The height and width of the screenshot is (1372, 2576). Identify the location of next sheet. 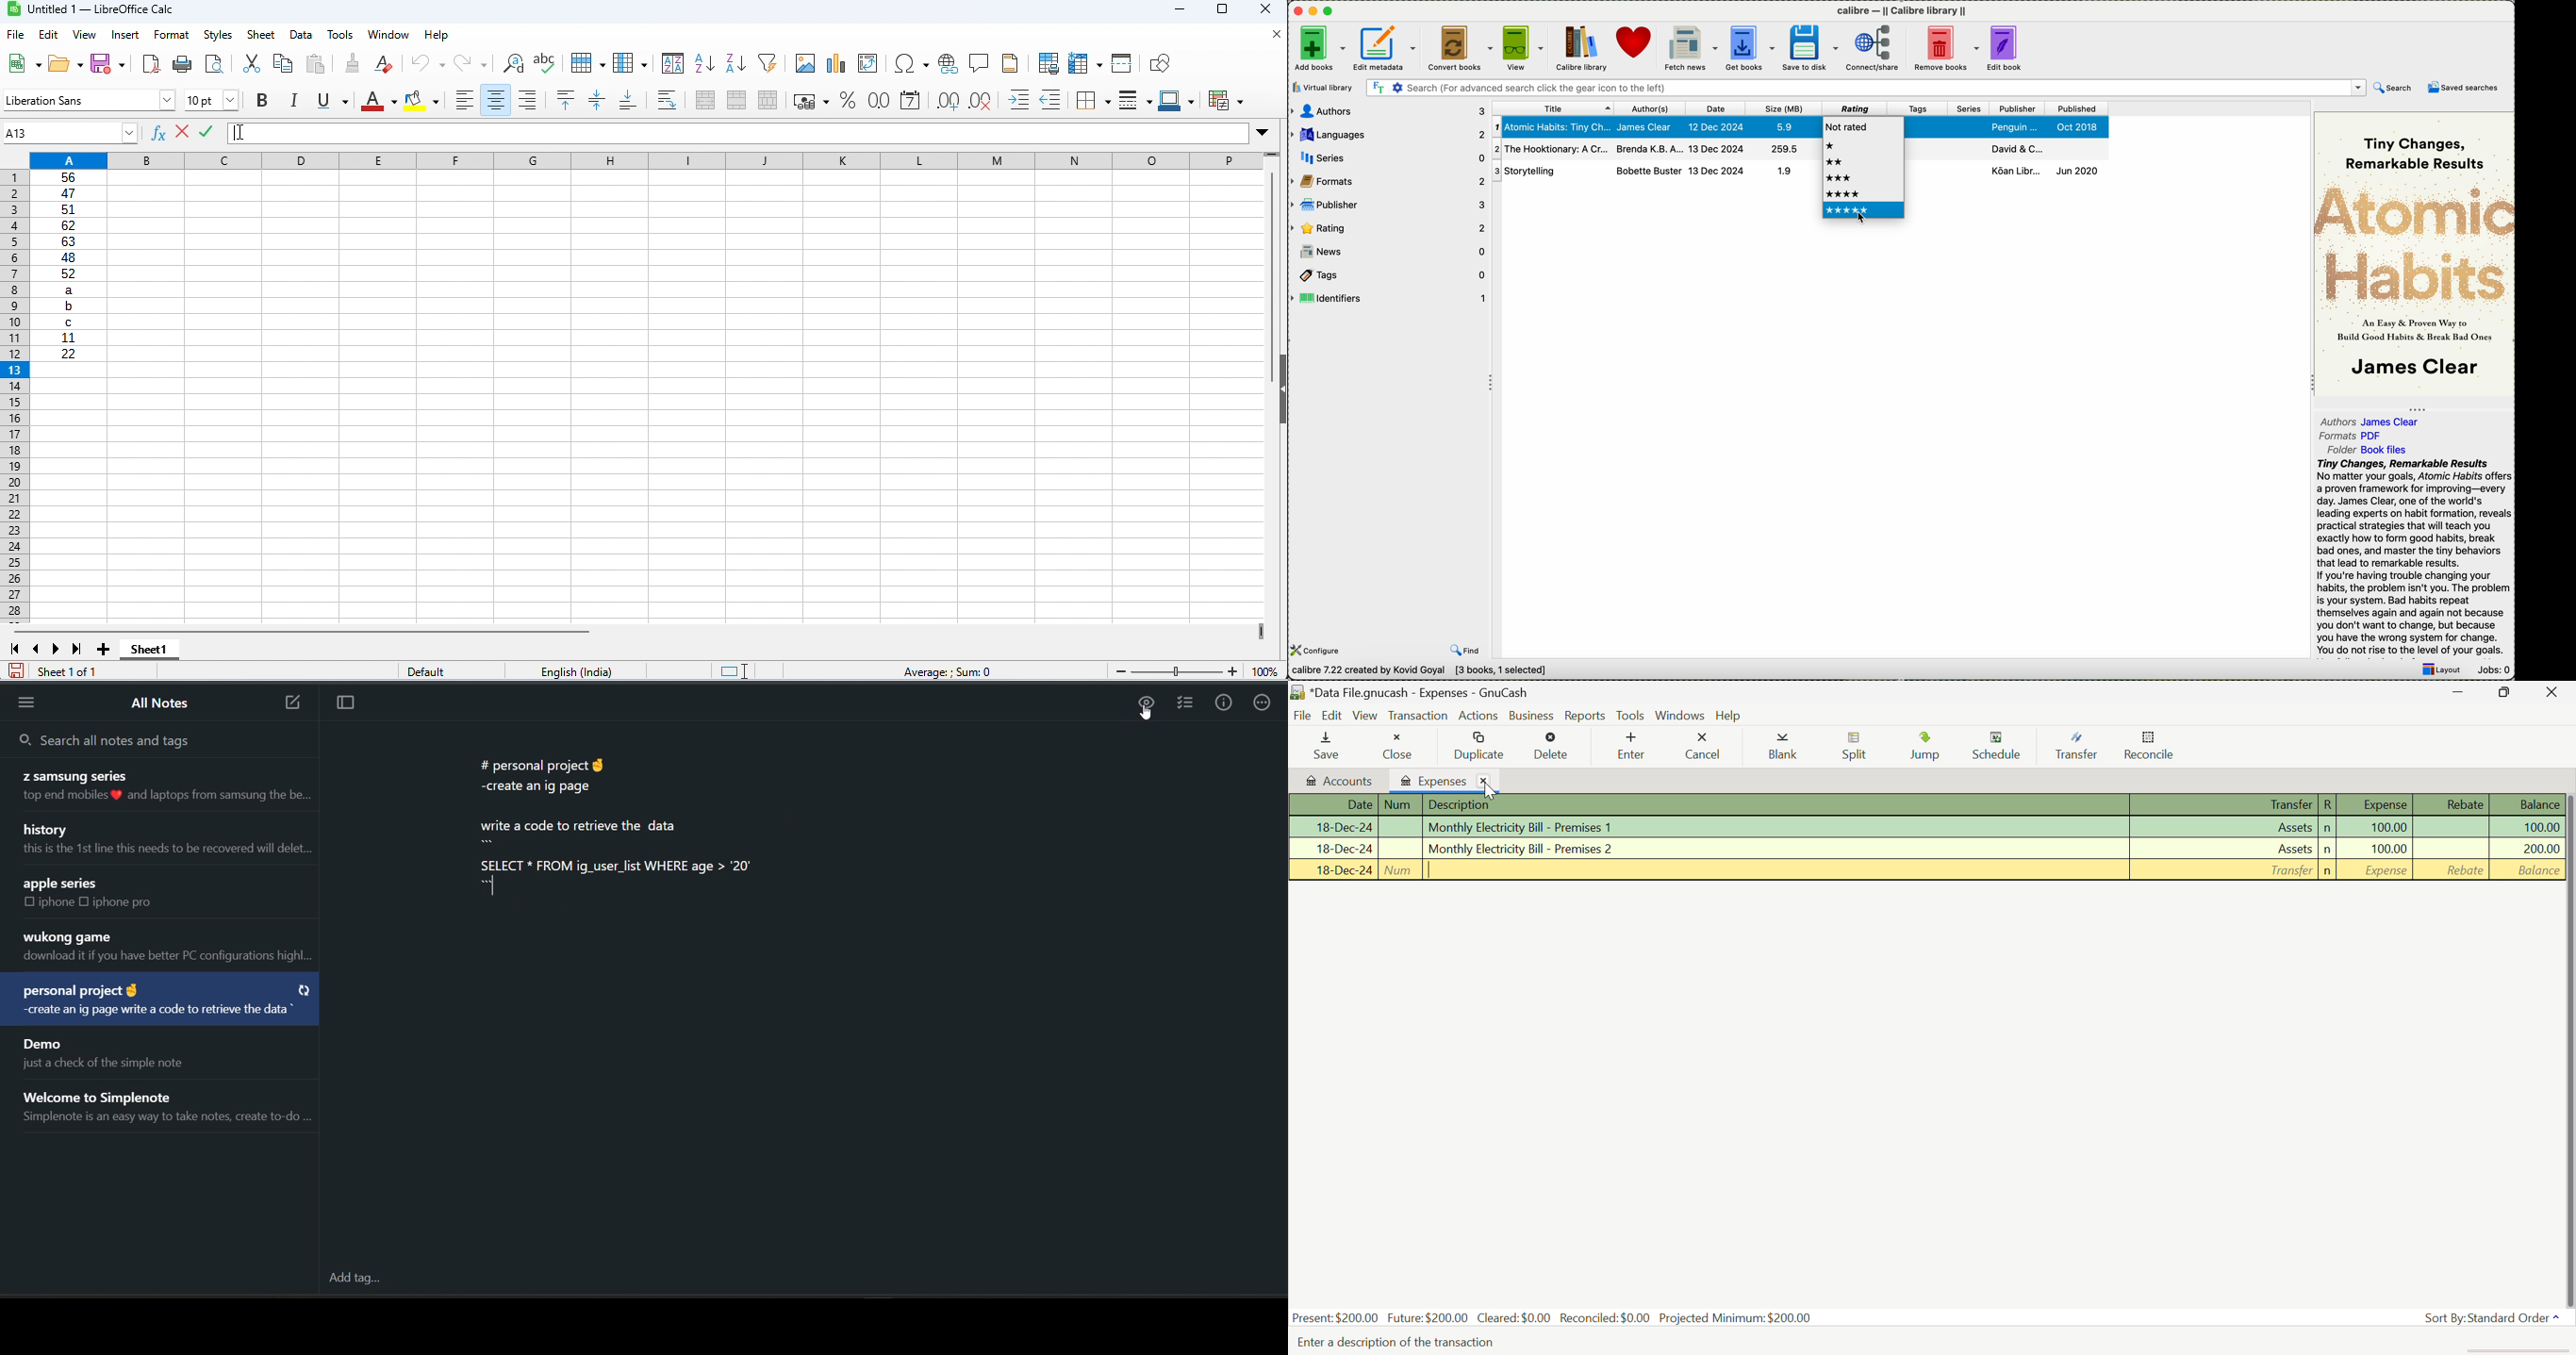
(57, 649).